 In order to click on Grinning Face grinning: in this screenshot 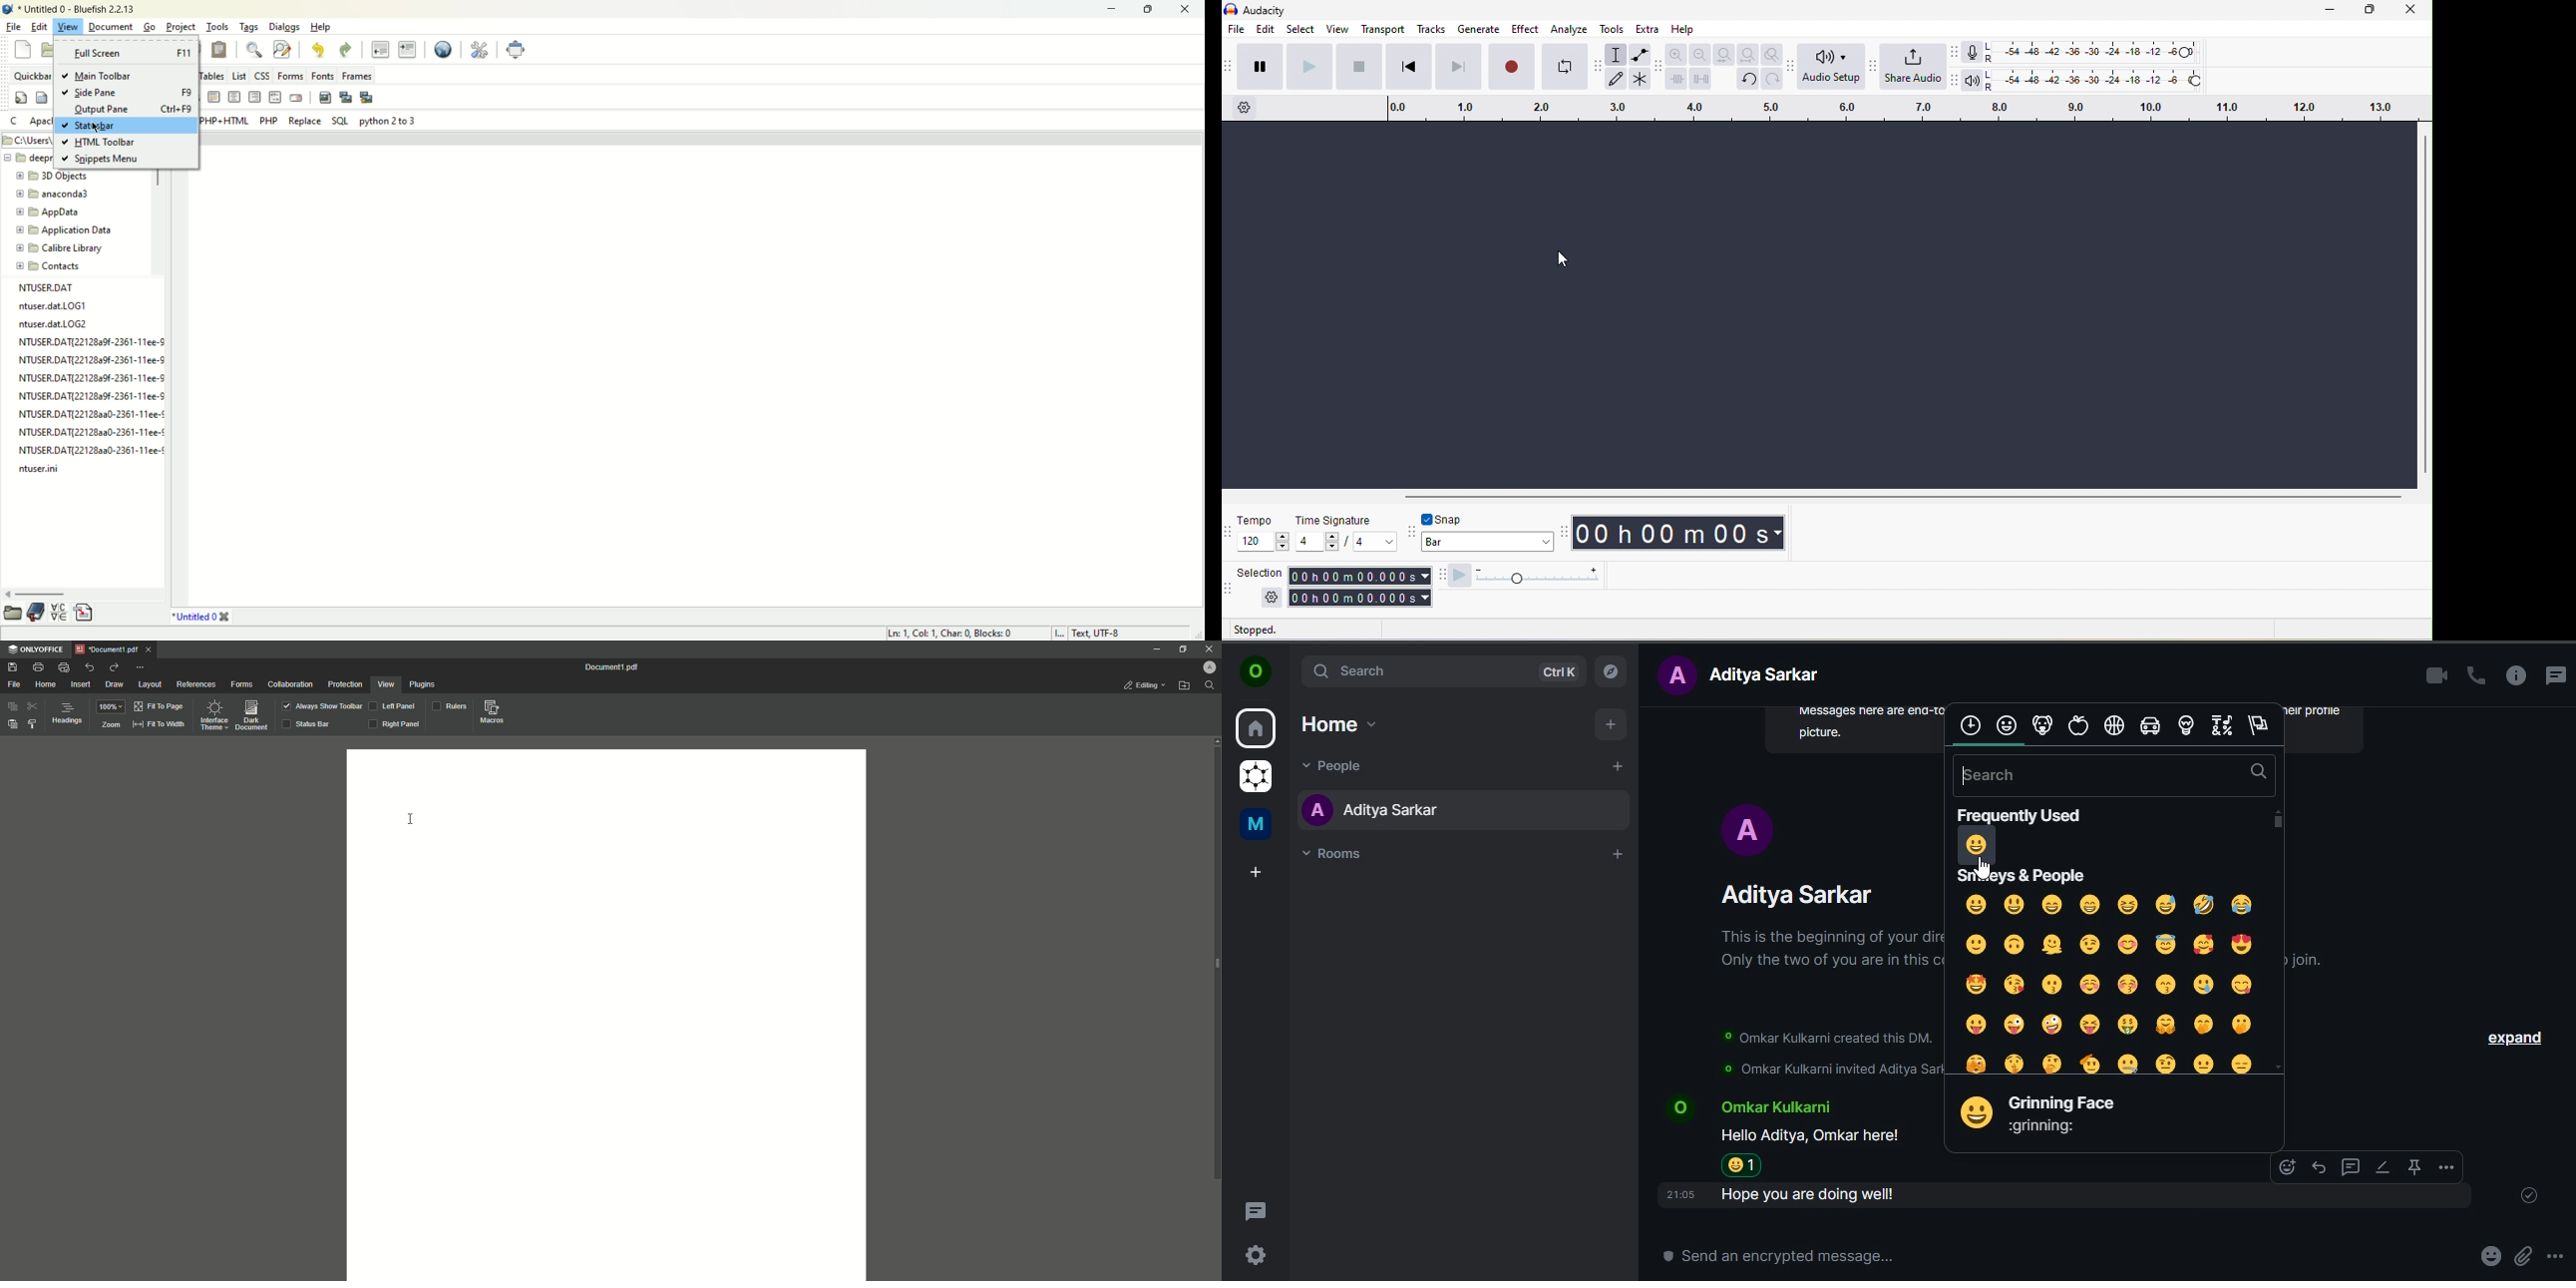, I will do `click(2062, 1115)`.